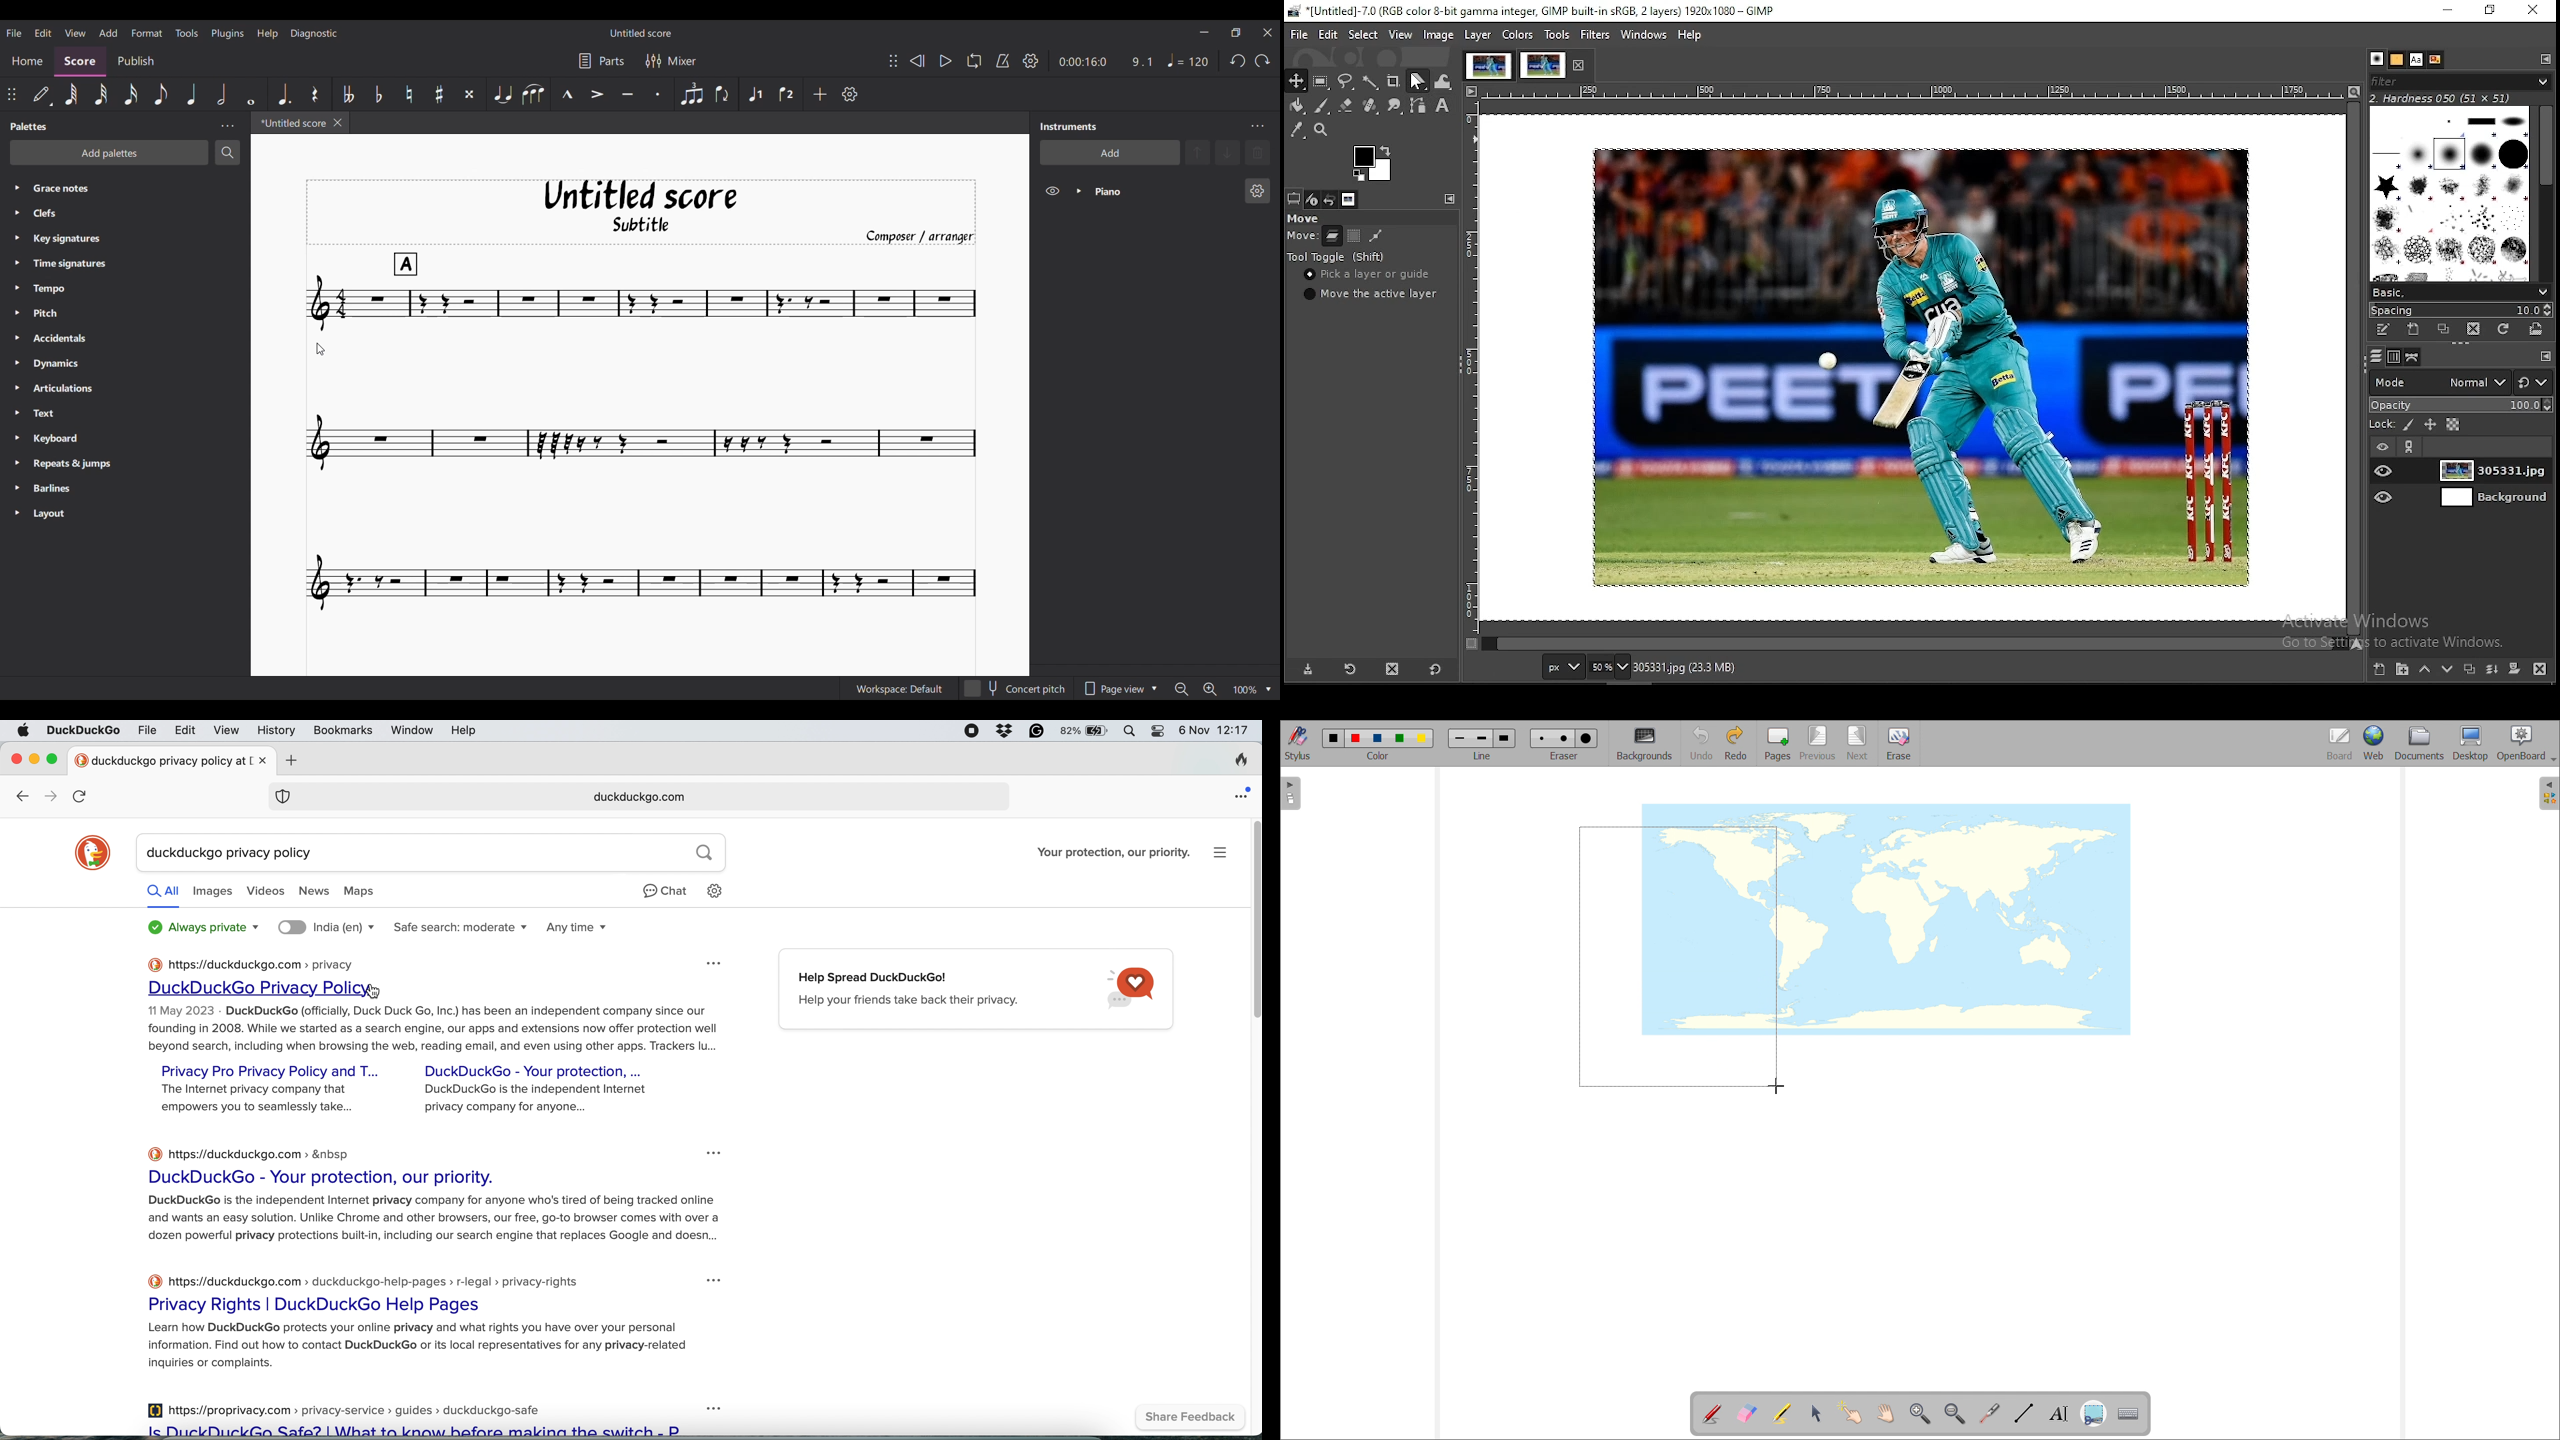 Image resolution: width=2576 pixels, height=1456 pixels. Describe the element at coordinates (11, 93) in the screenshot. I see `Change position of toolbar attached` at that location.